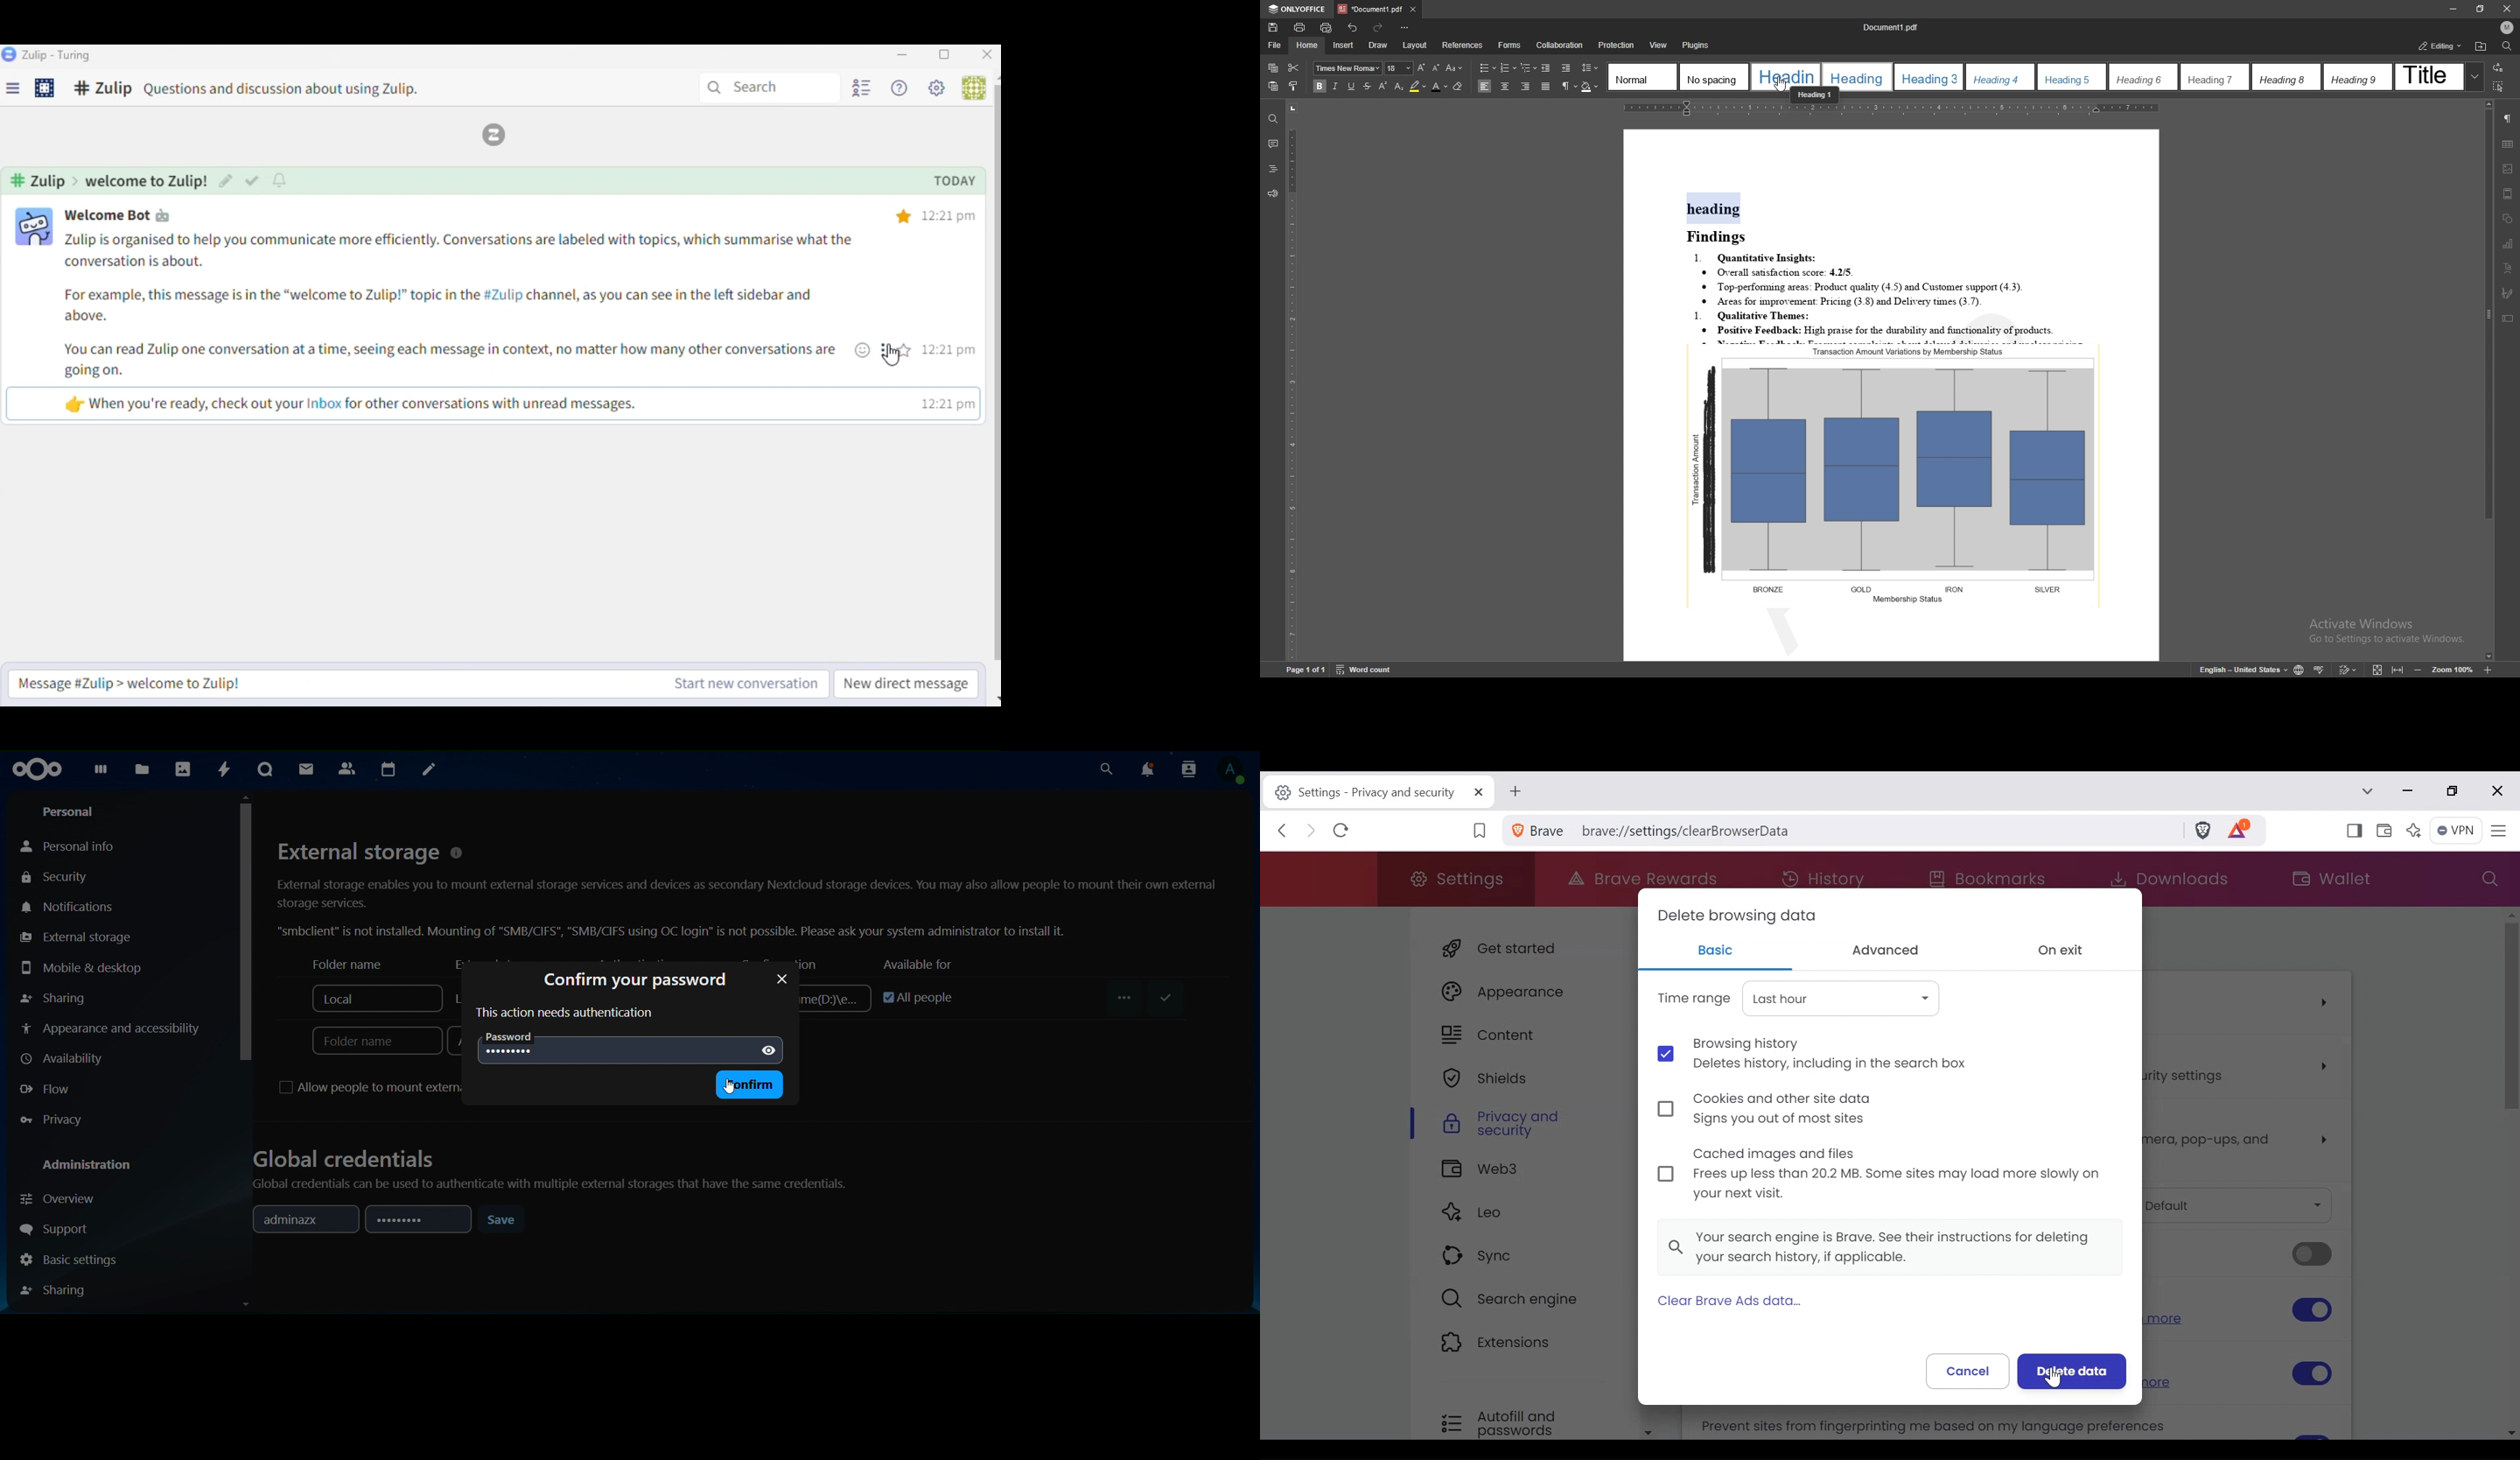 This screenshot has width=2520, height=1484. I want to click on basic settings, so click(71, 1260).